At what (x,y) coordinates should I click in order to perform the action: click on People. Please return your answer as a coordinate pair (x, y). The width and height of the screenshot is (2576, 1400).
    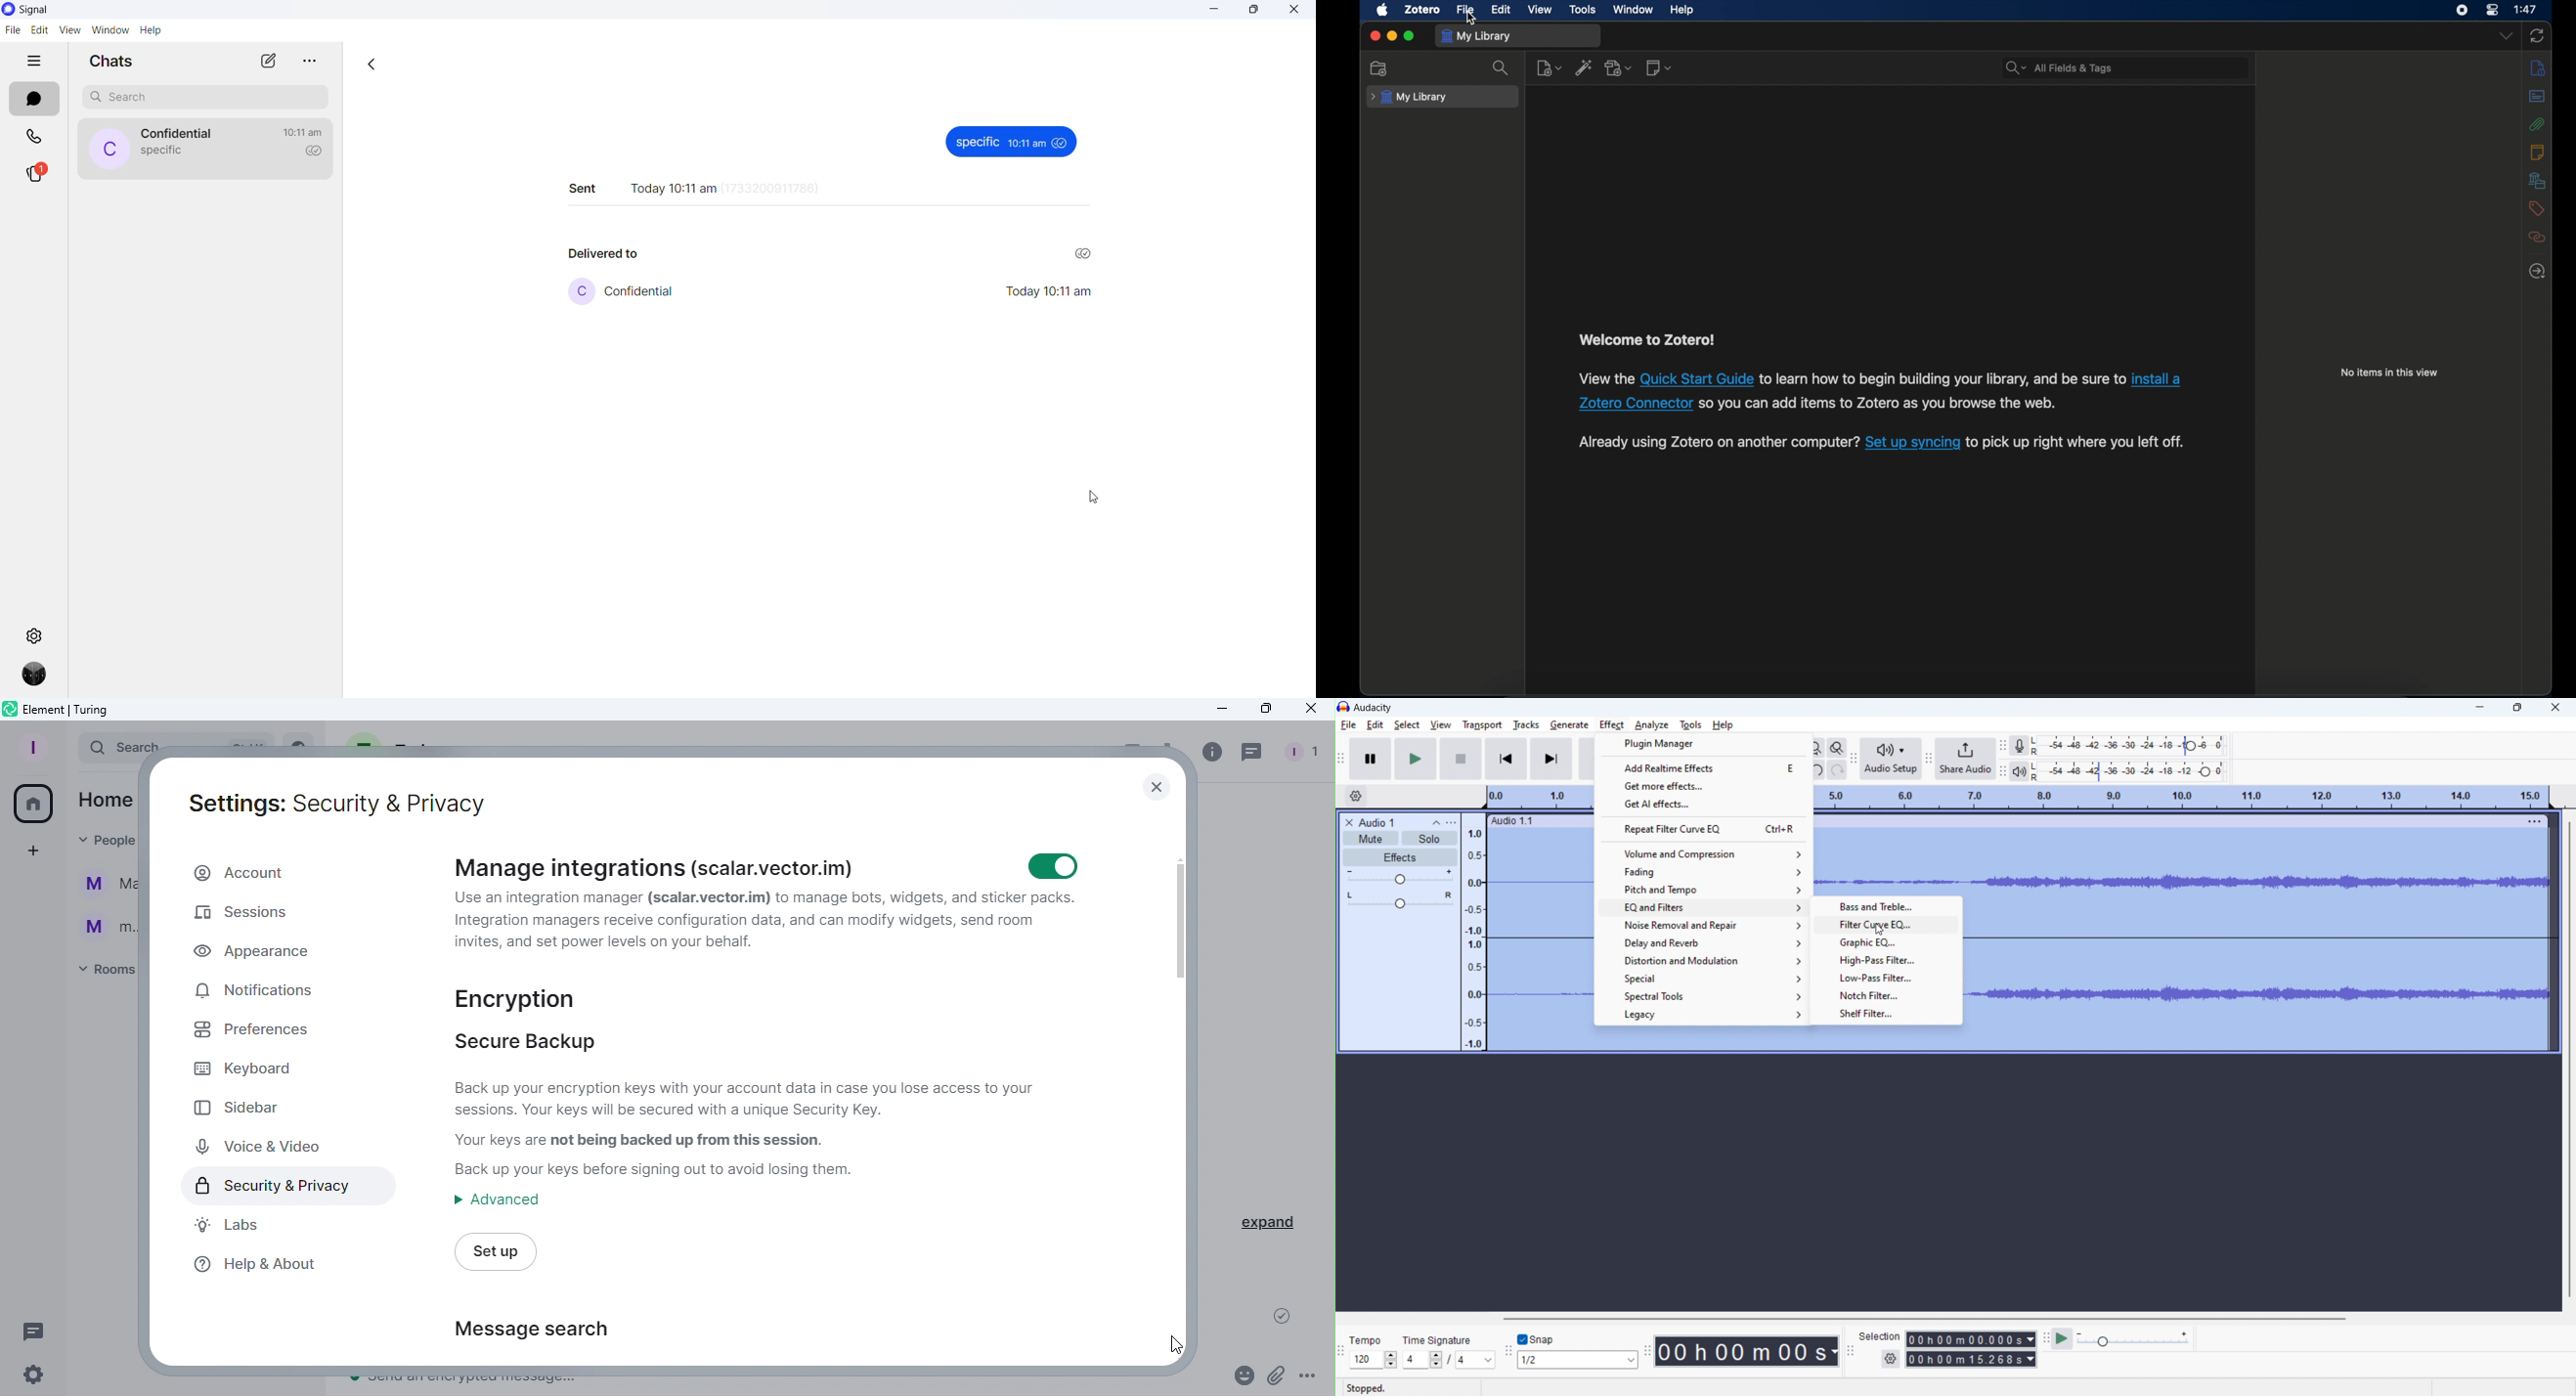
    Looking at the image, I should click on (1307, 749).